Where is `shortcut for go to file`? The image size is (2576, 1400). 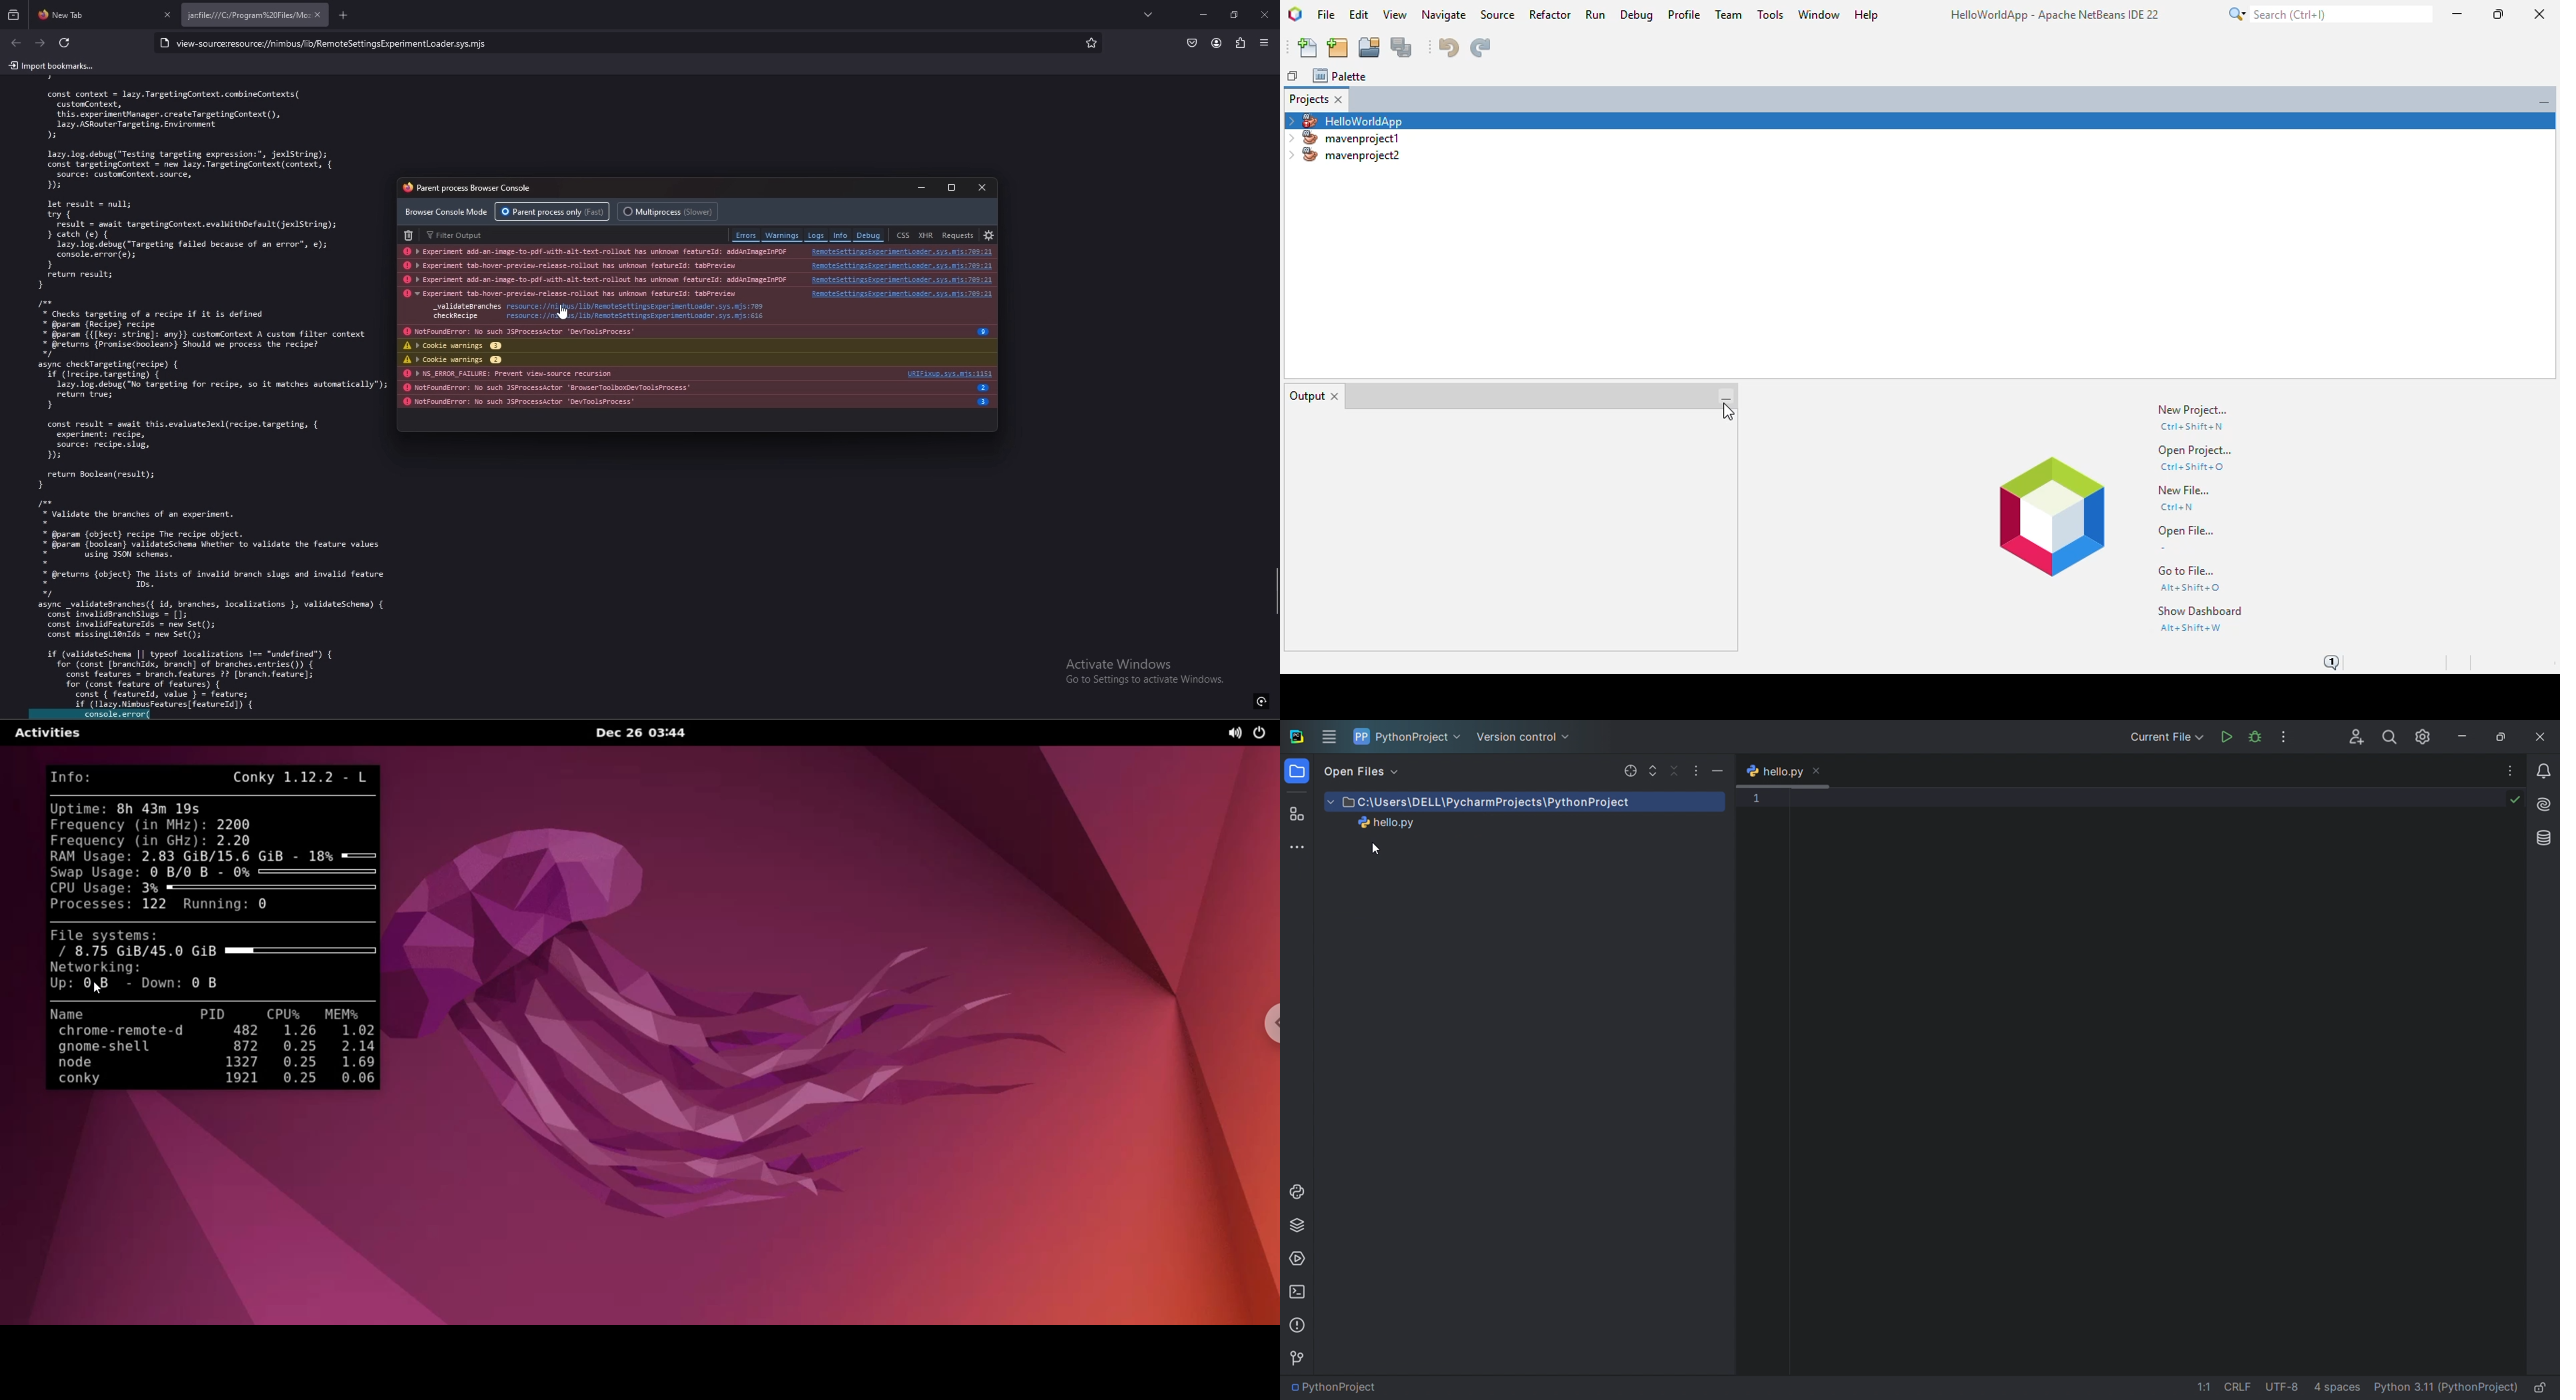 shortcut for go to file is located at coordinates (2191, 588).